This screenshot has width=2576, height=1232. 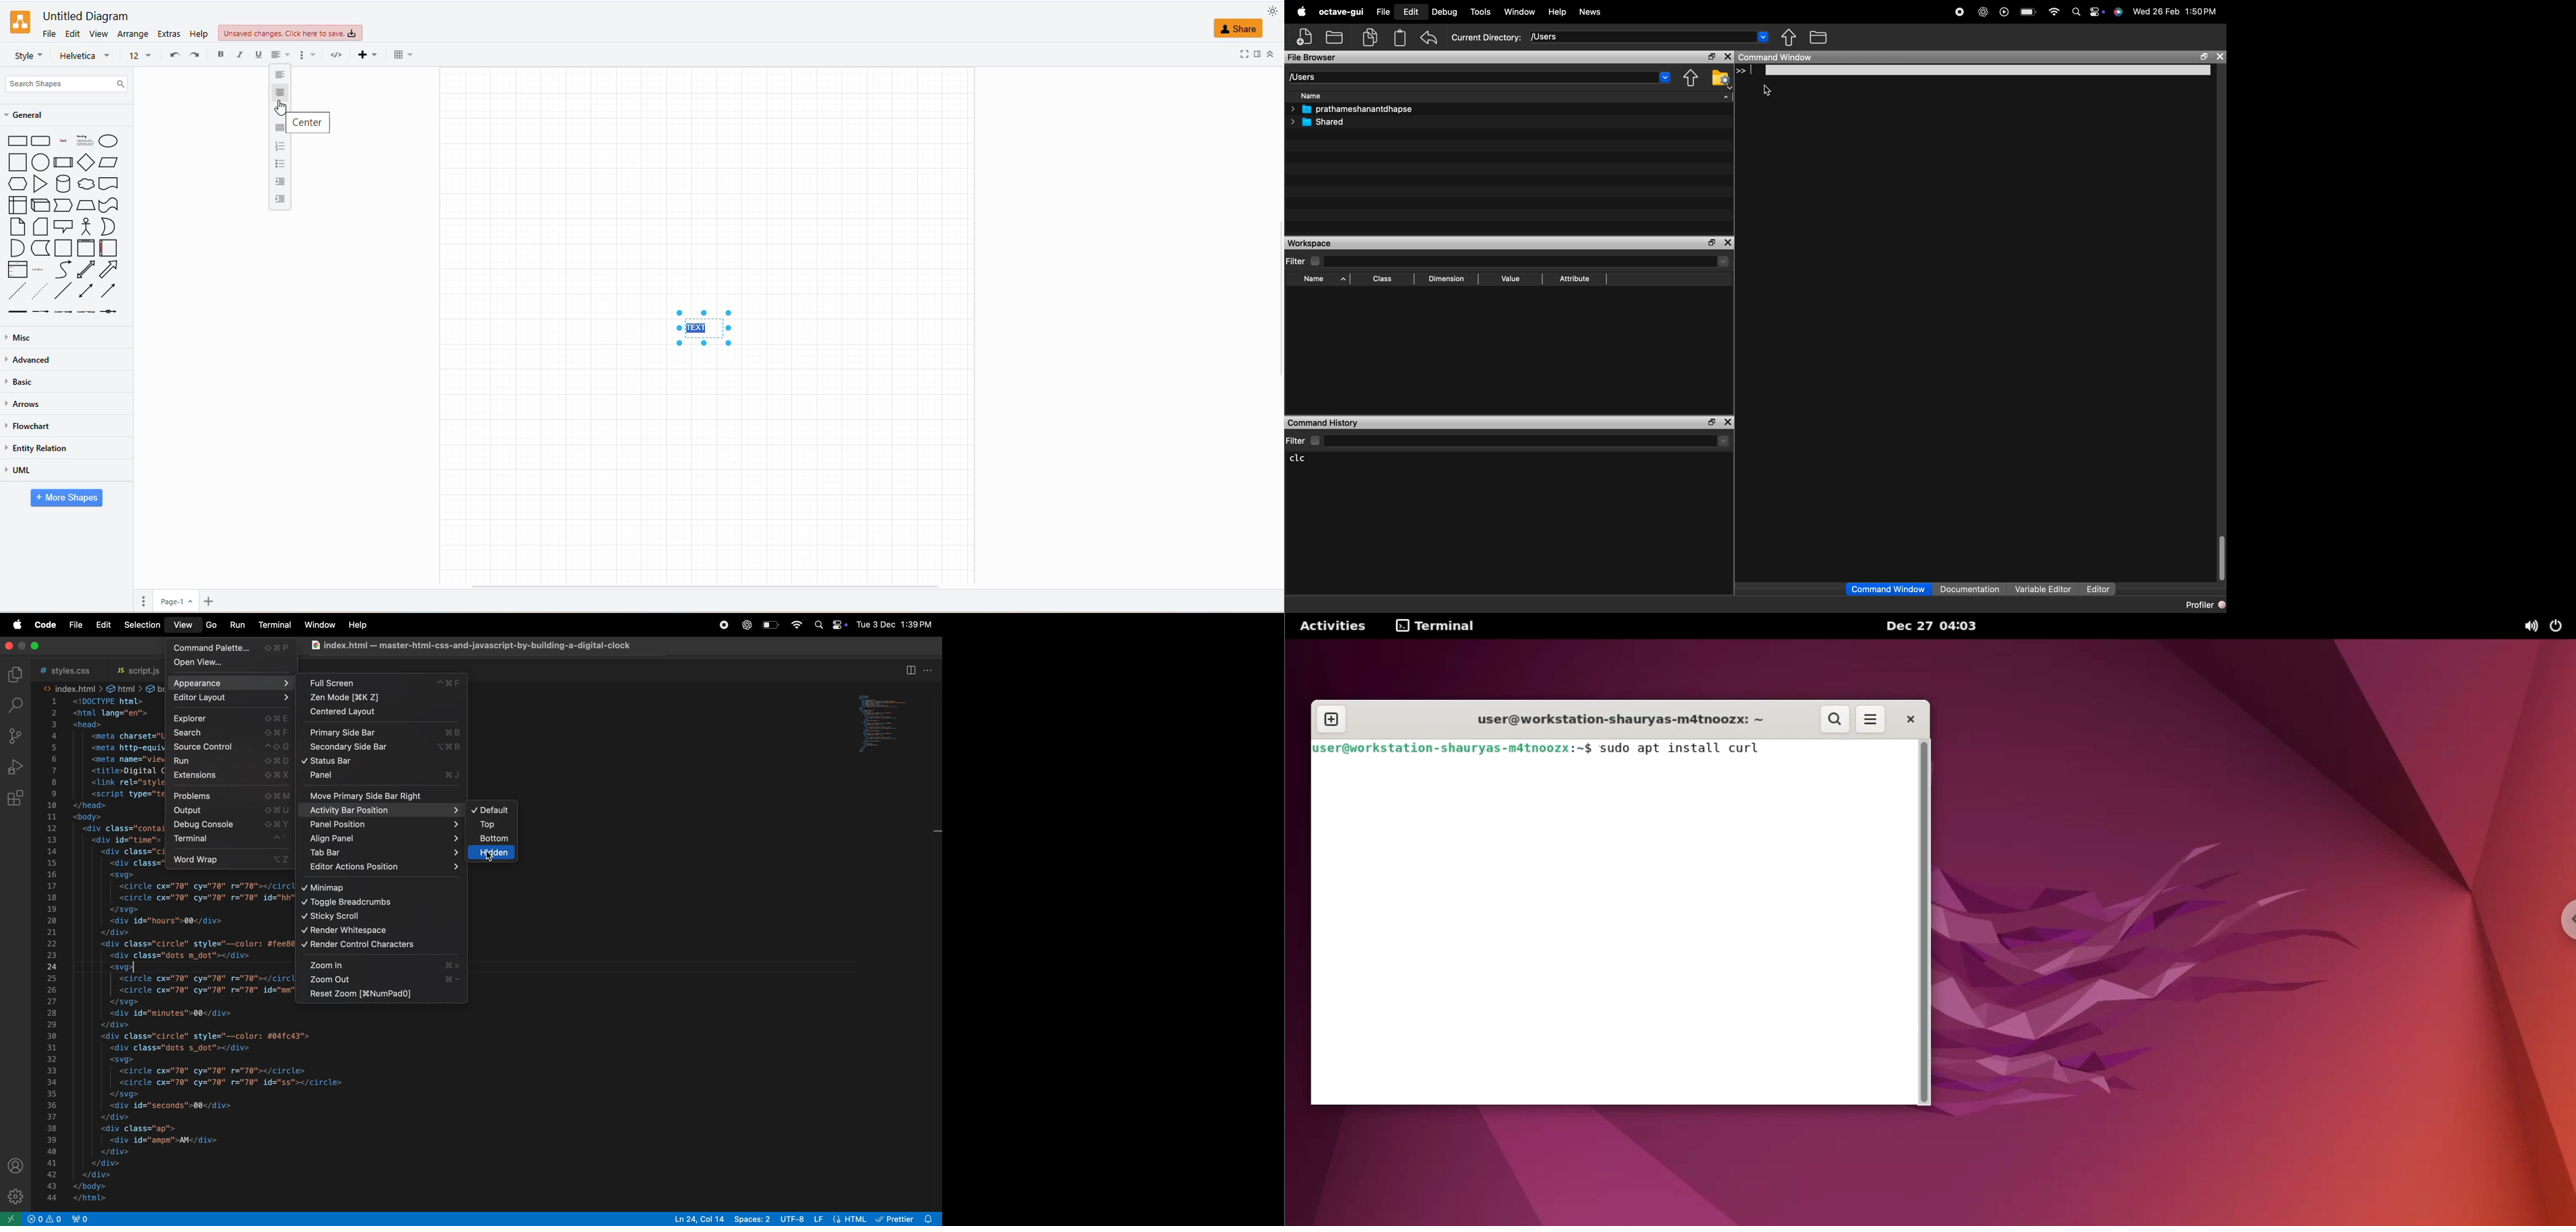 What do you see at coordinates (1331, 720) in the screenshot?
I see `new tab` at bounding box center [1331, 720].